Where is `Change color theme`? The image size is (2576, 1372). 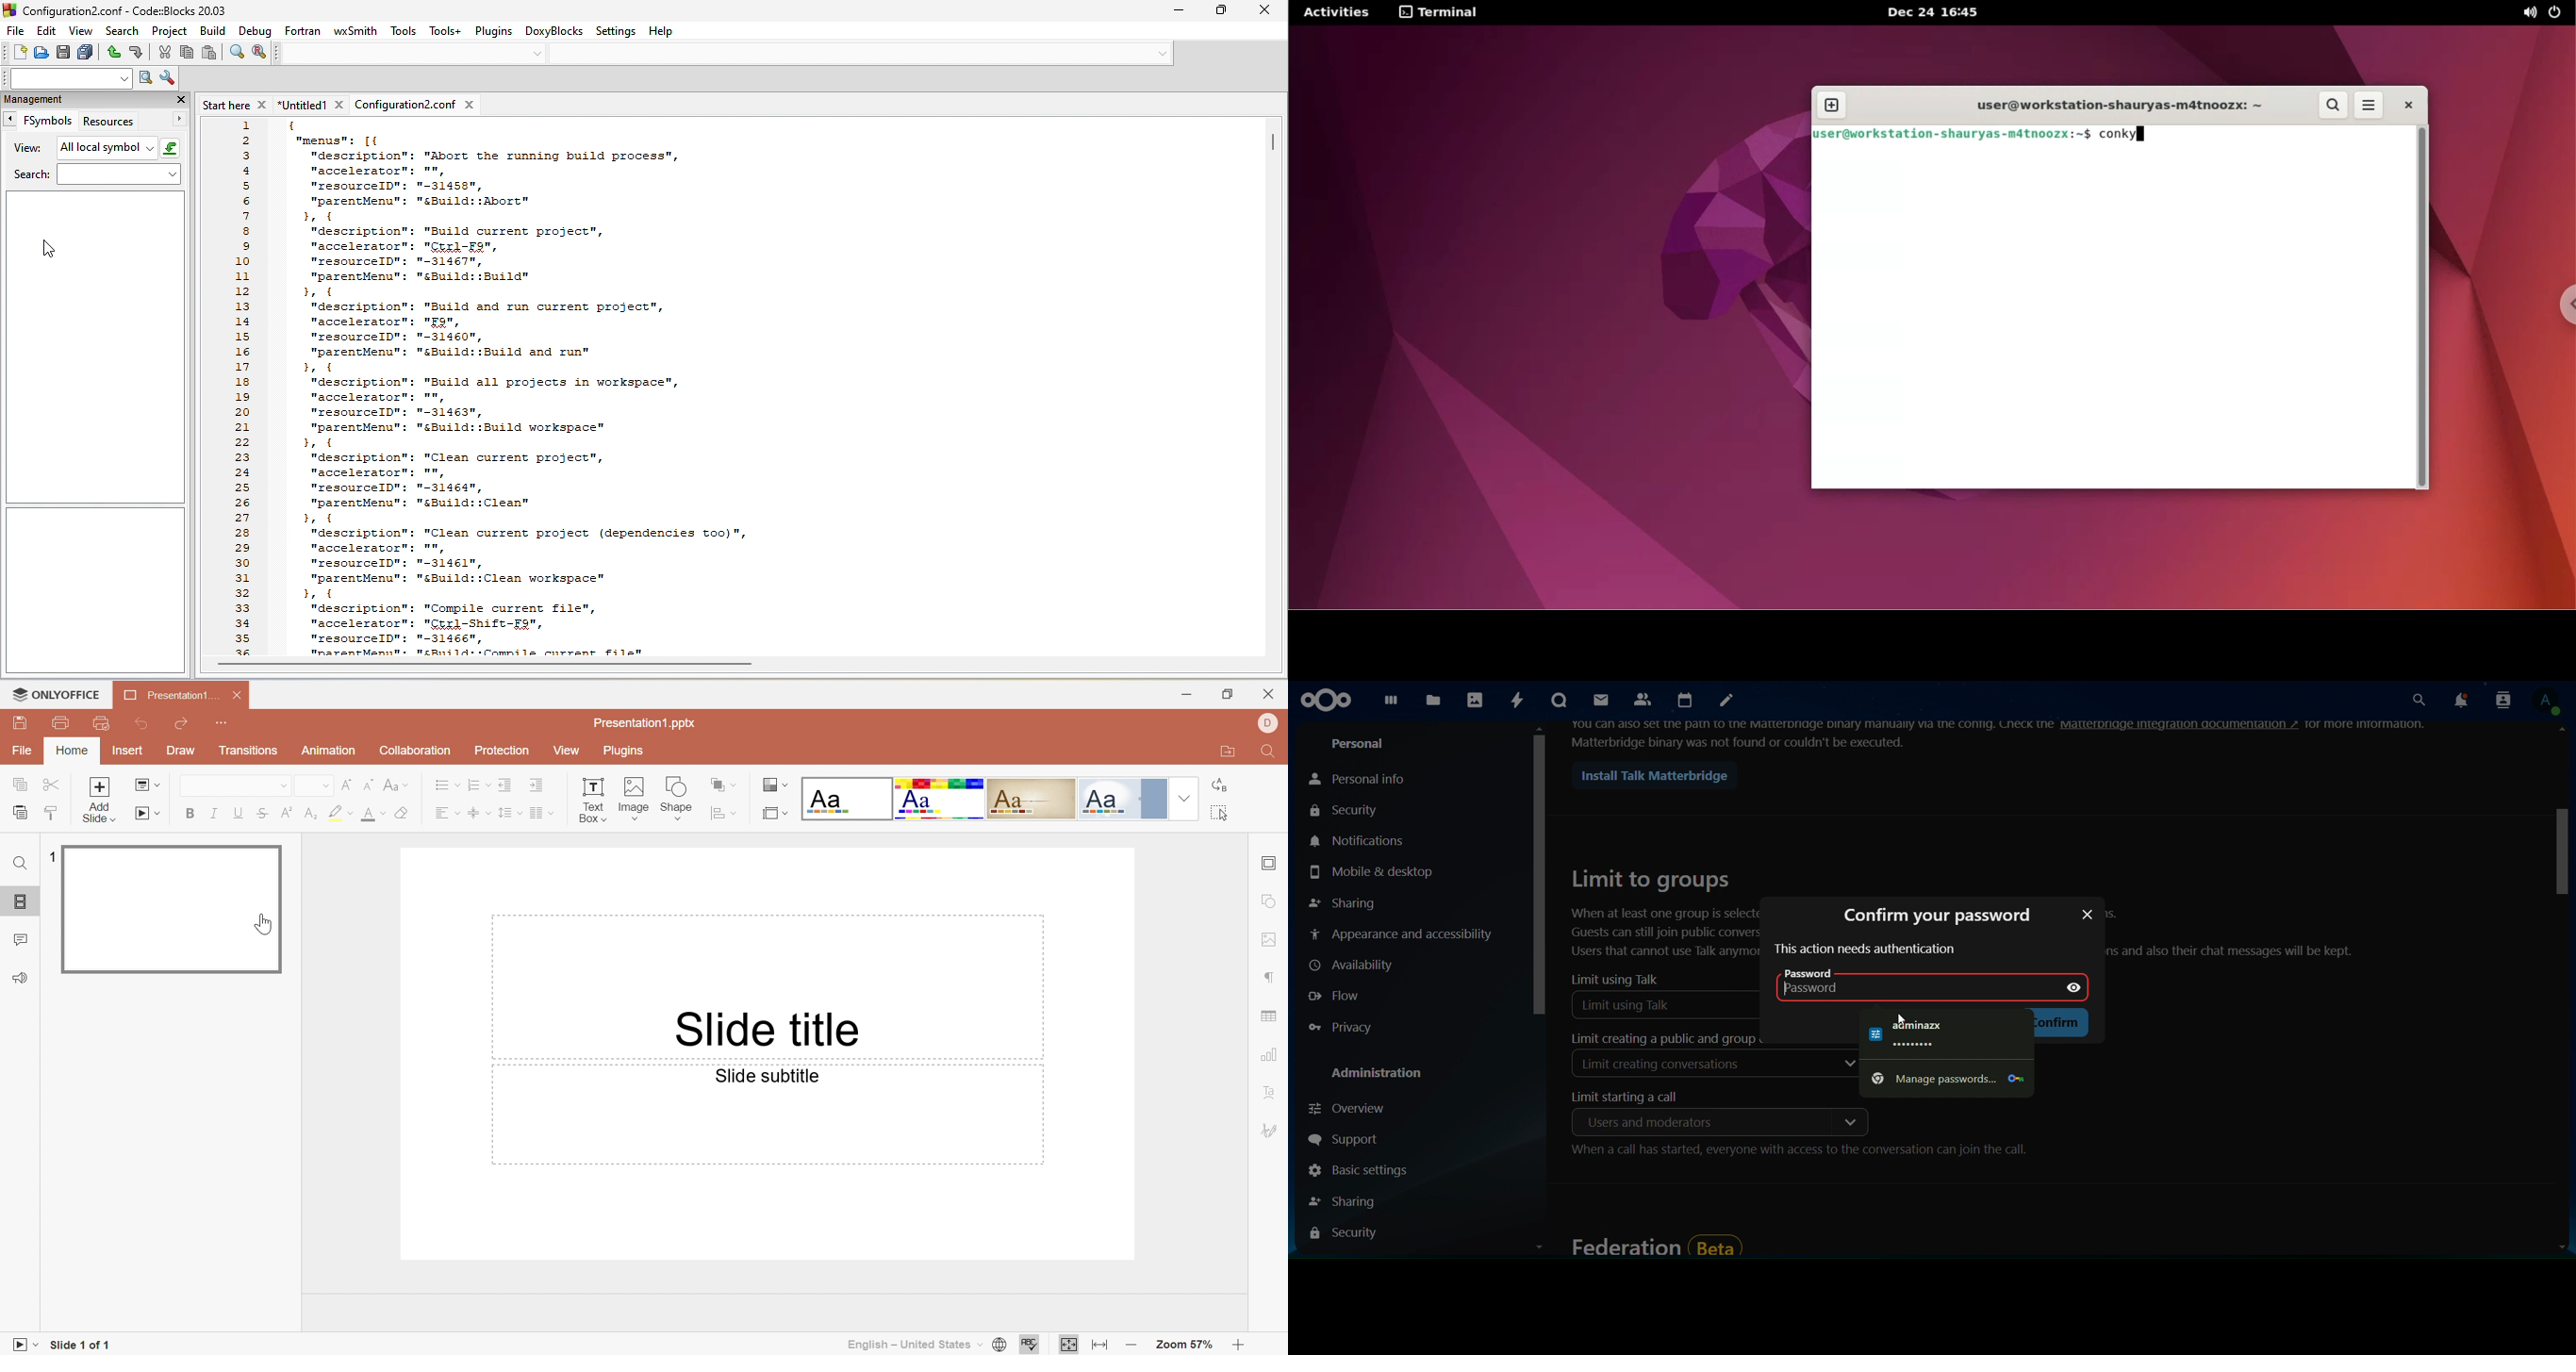 Change color theme is located at coordinates (769, 784).